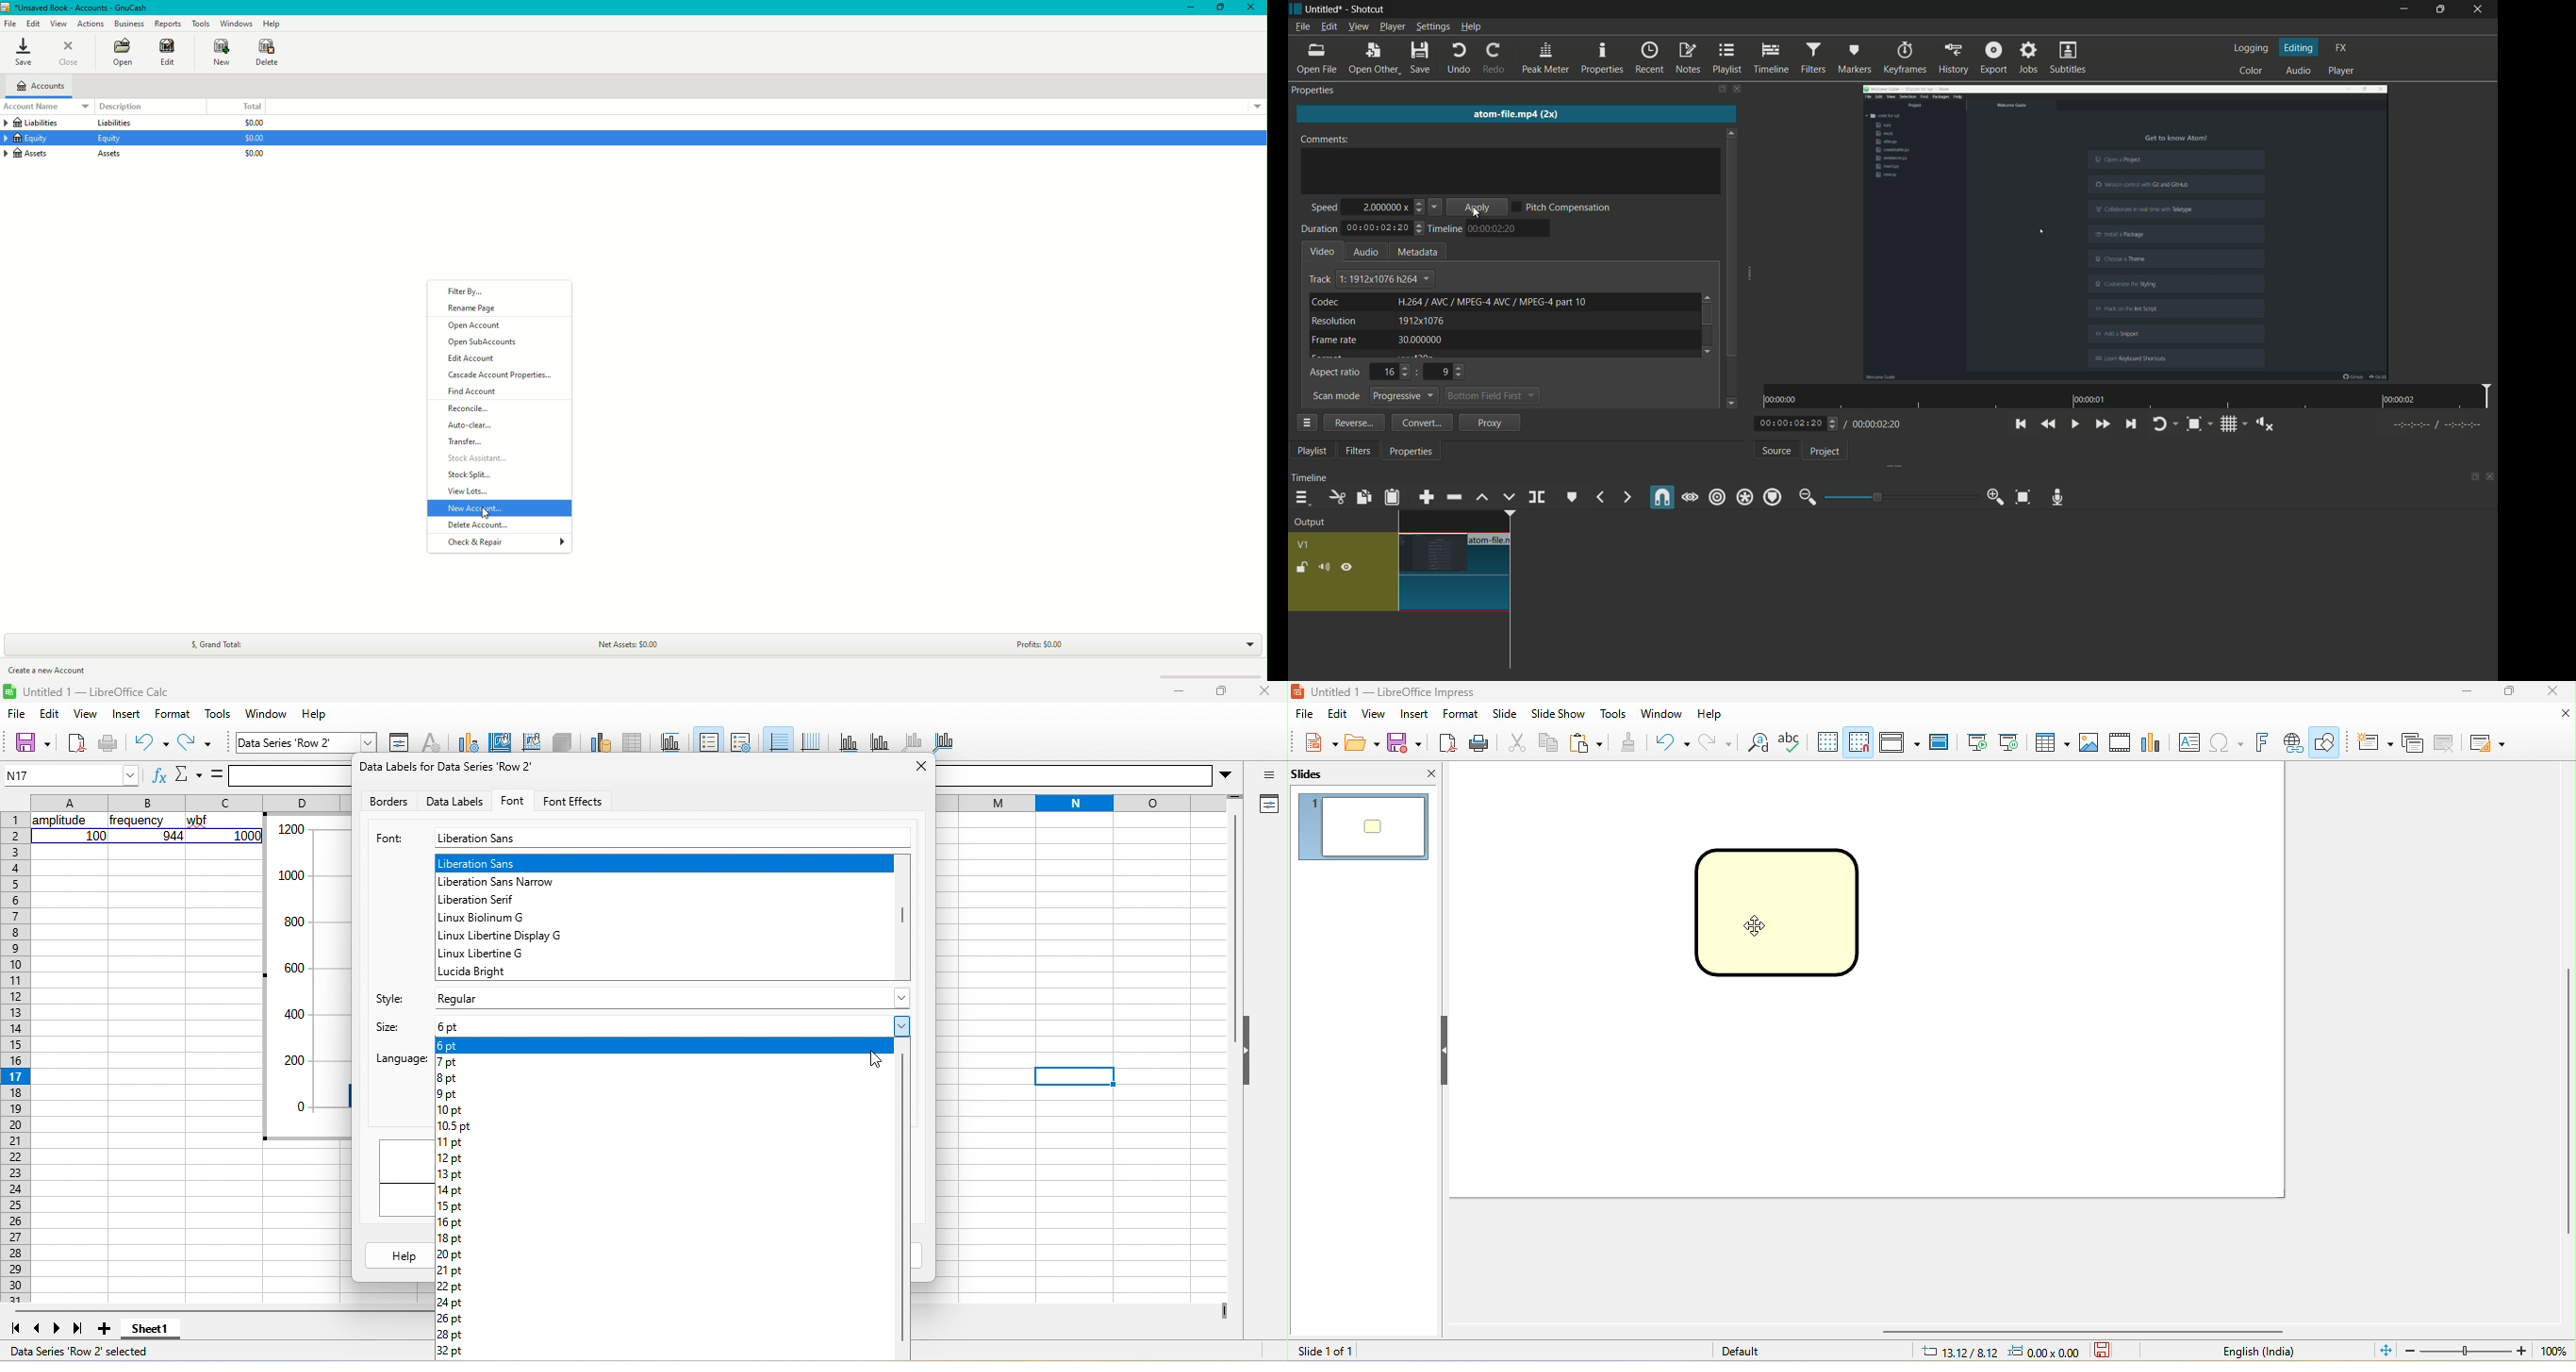 Image resolution: width=2576 pixels, height=1372 pixels. I want to click on Edit, so click(171, 54).